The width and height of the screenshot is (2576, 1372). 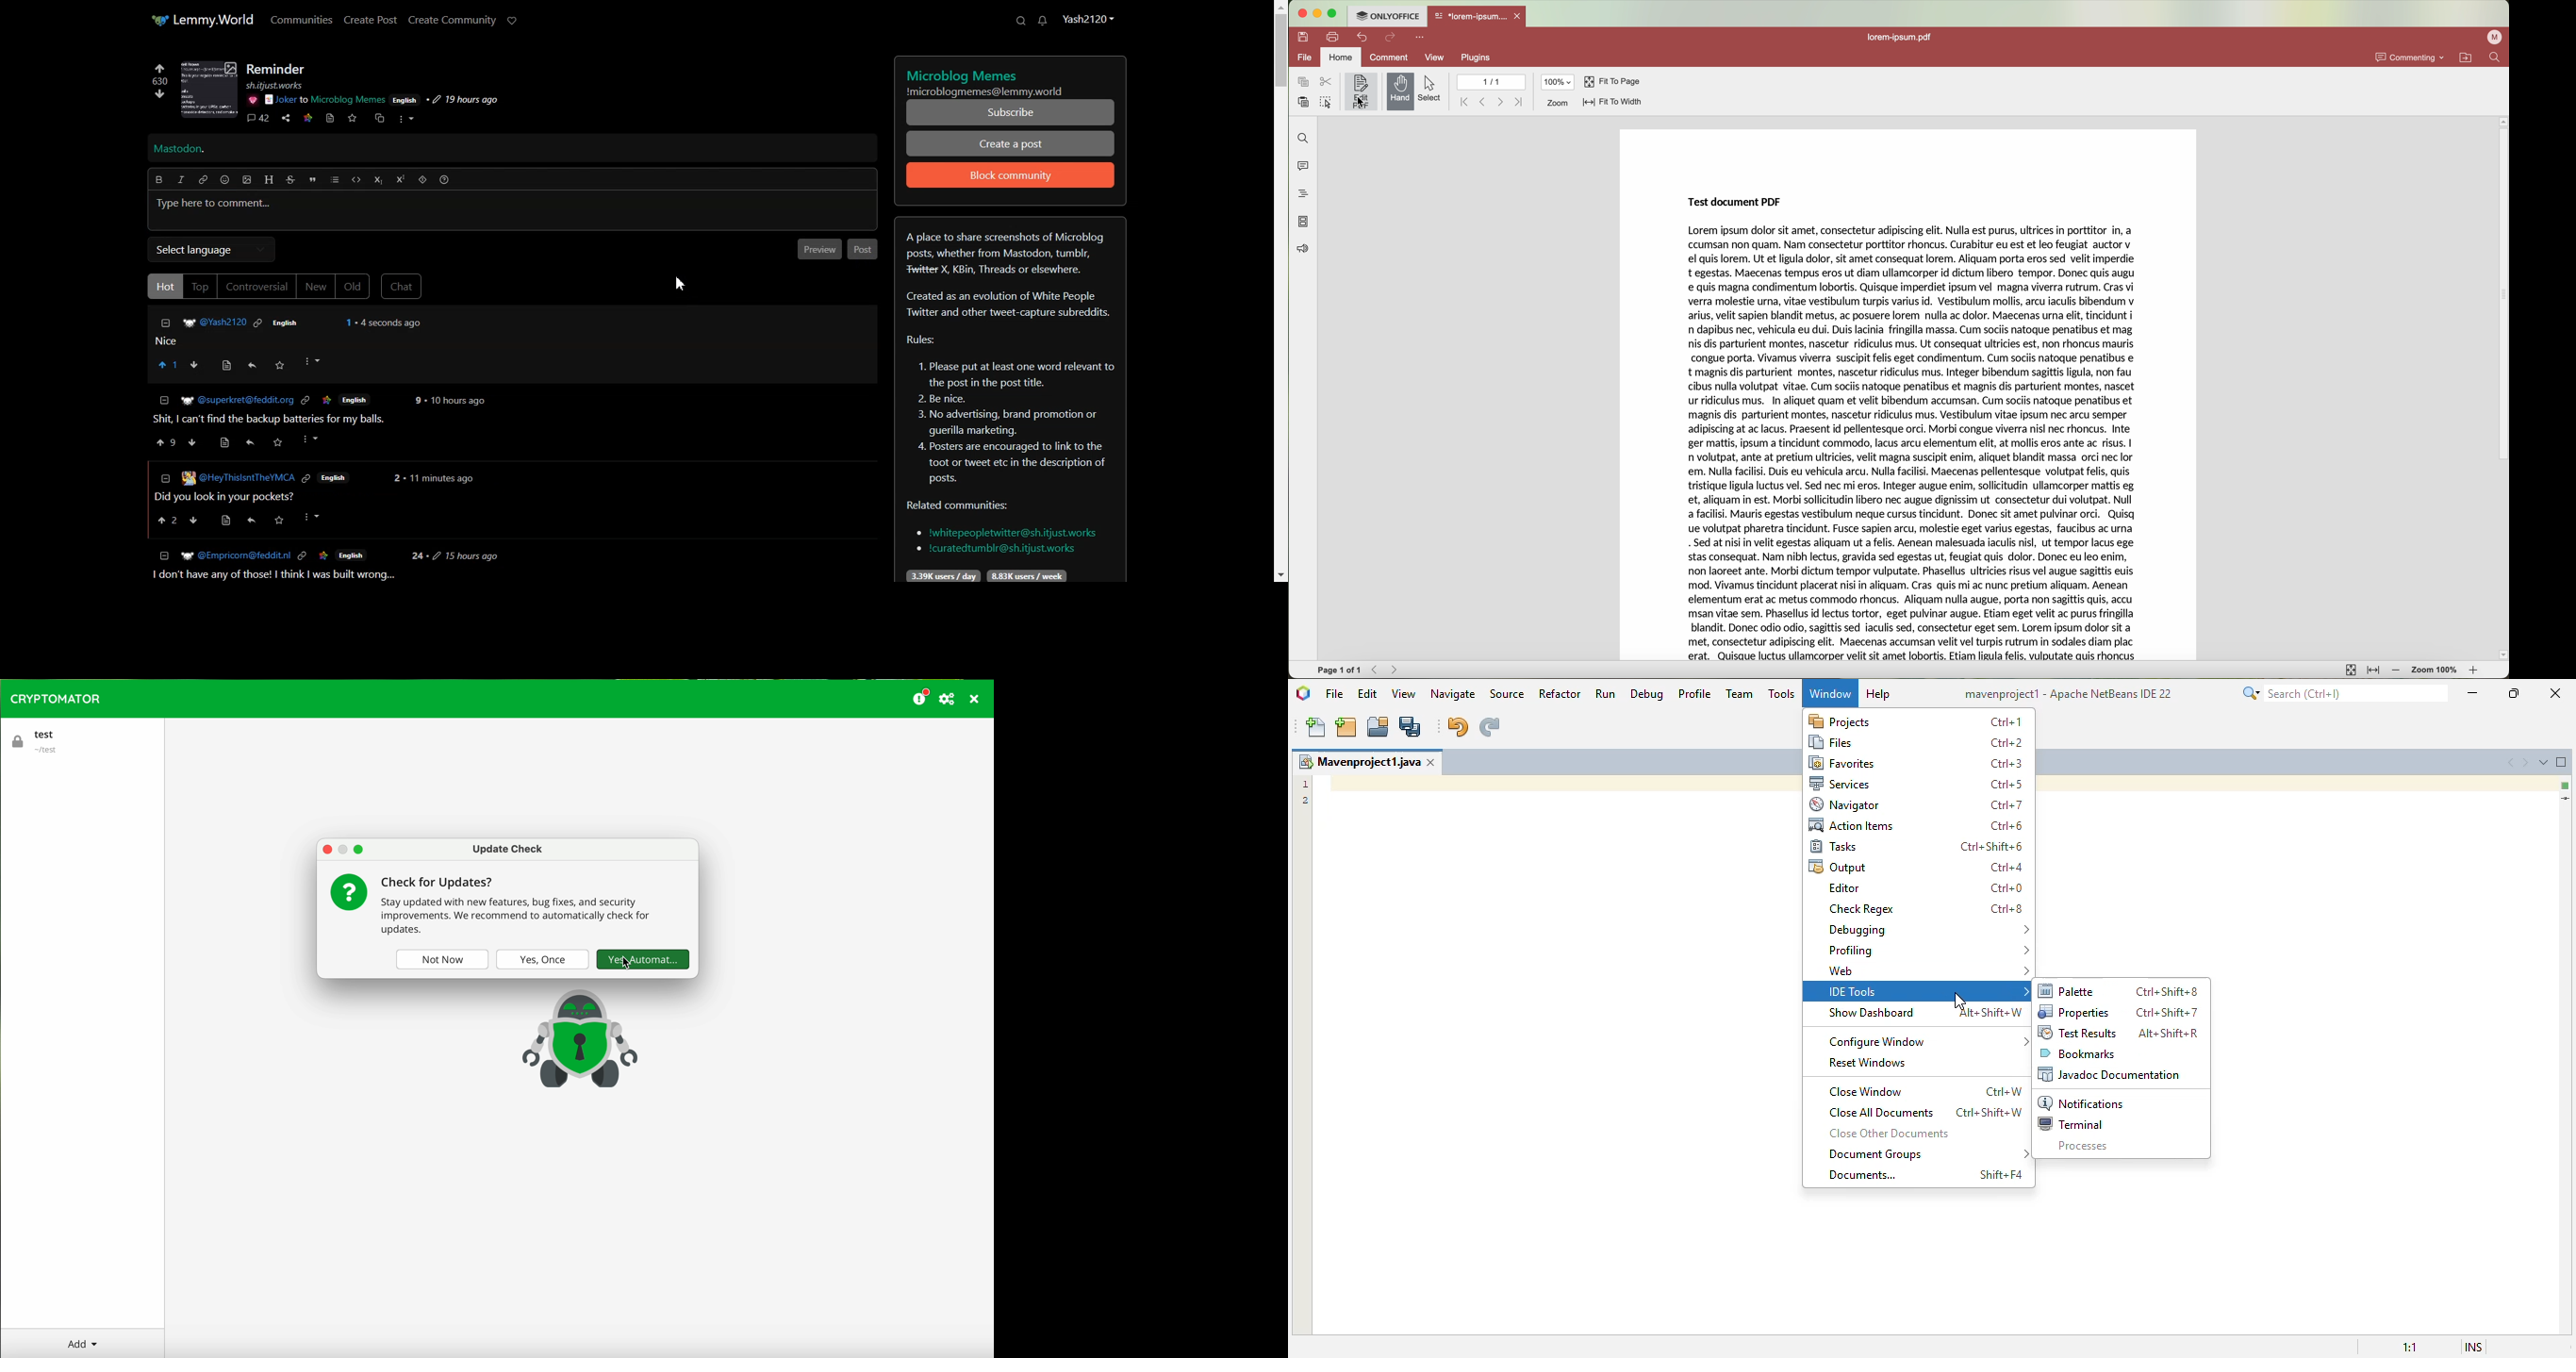 I want to click on Code, so click(x=356, y=180).